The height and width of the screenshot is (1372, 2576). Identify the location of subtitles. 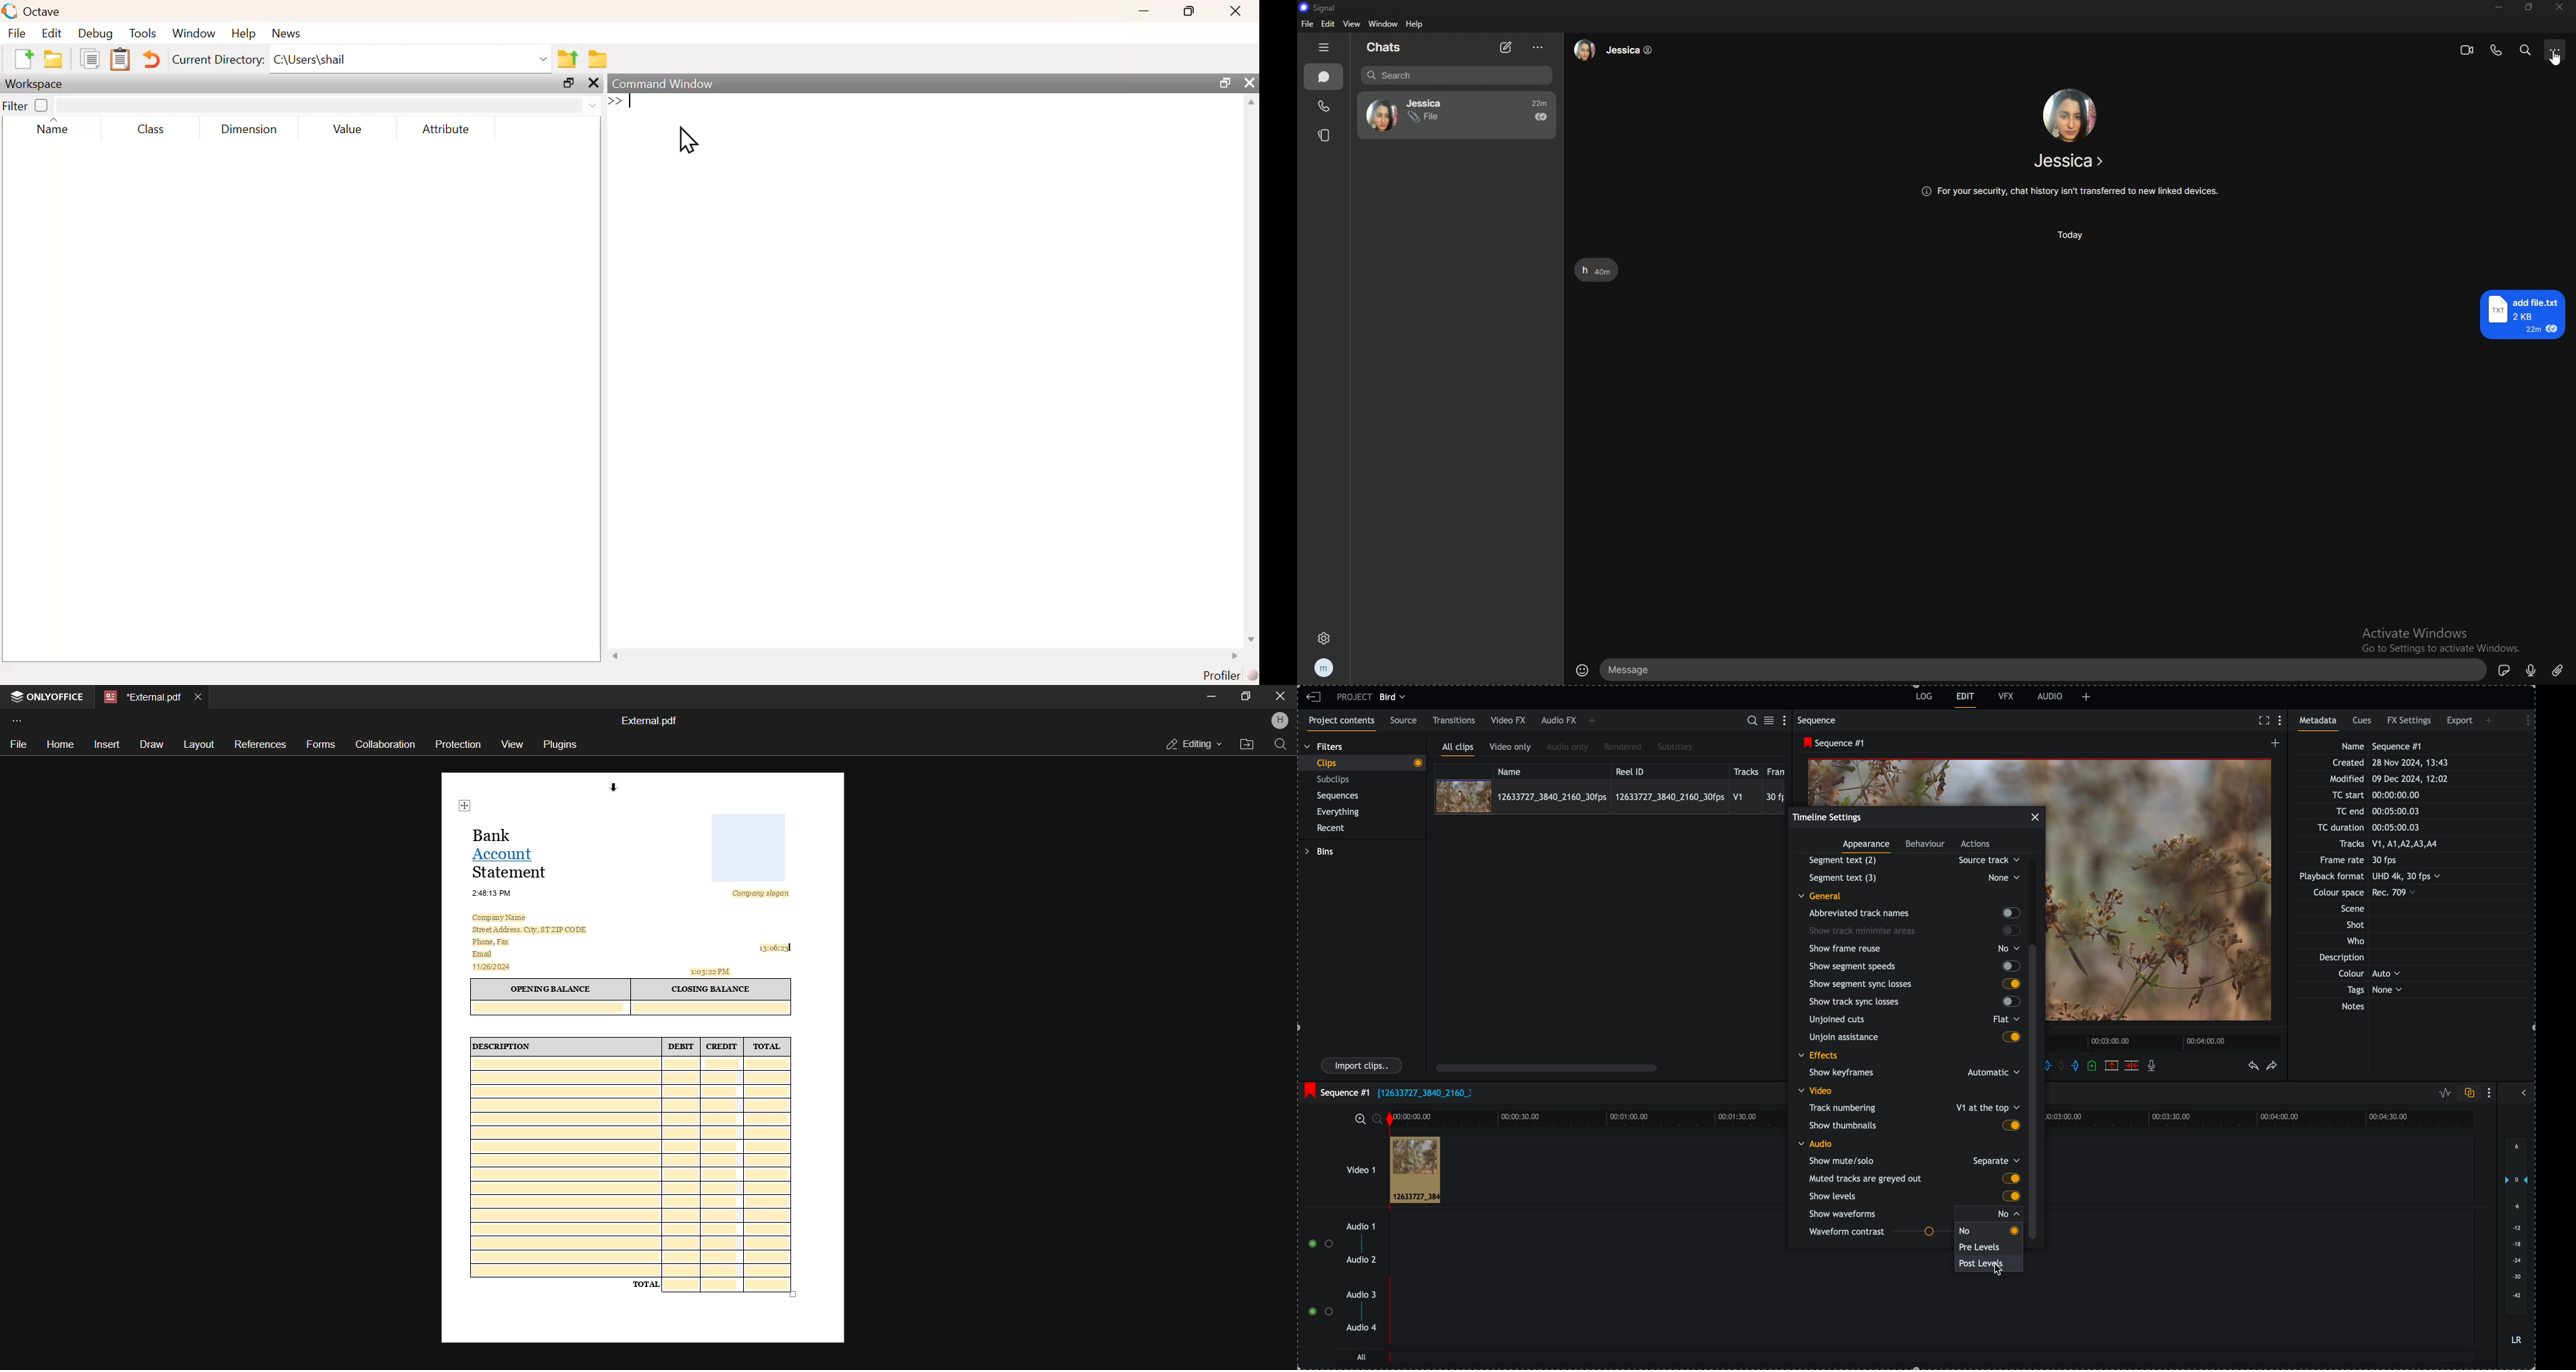
(1675, 748).